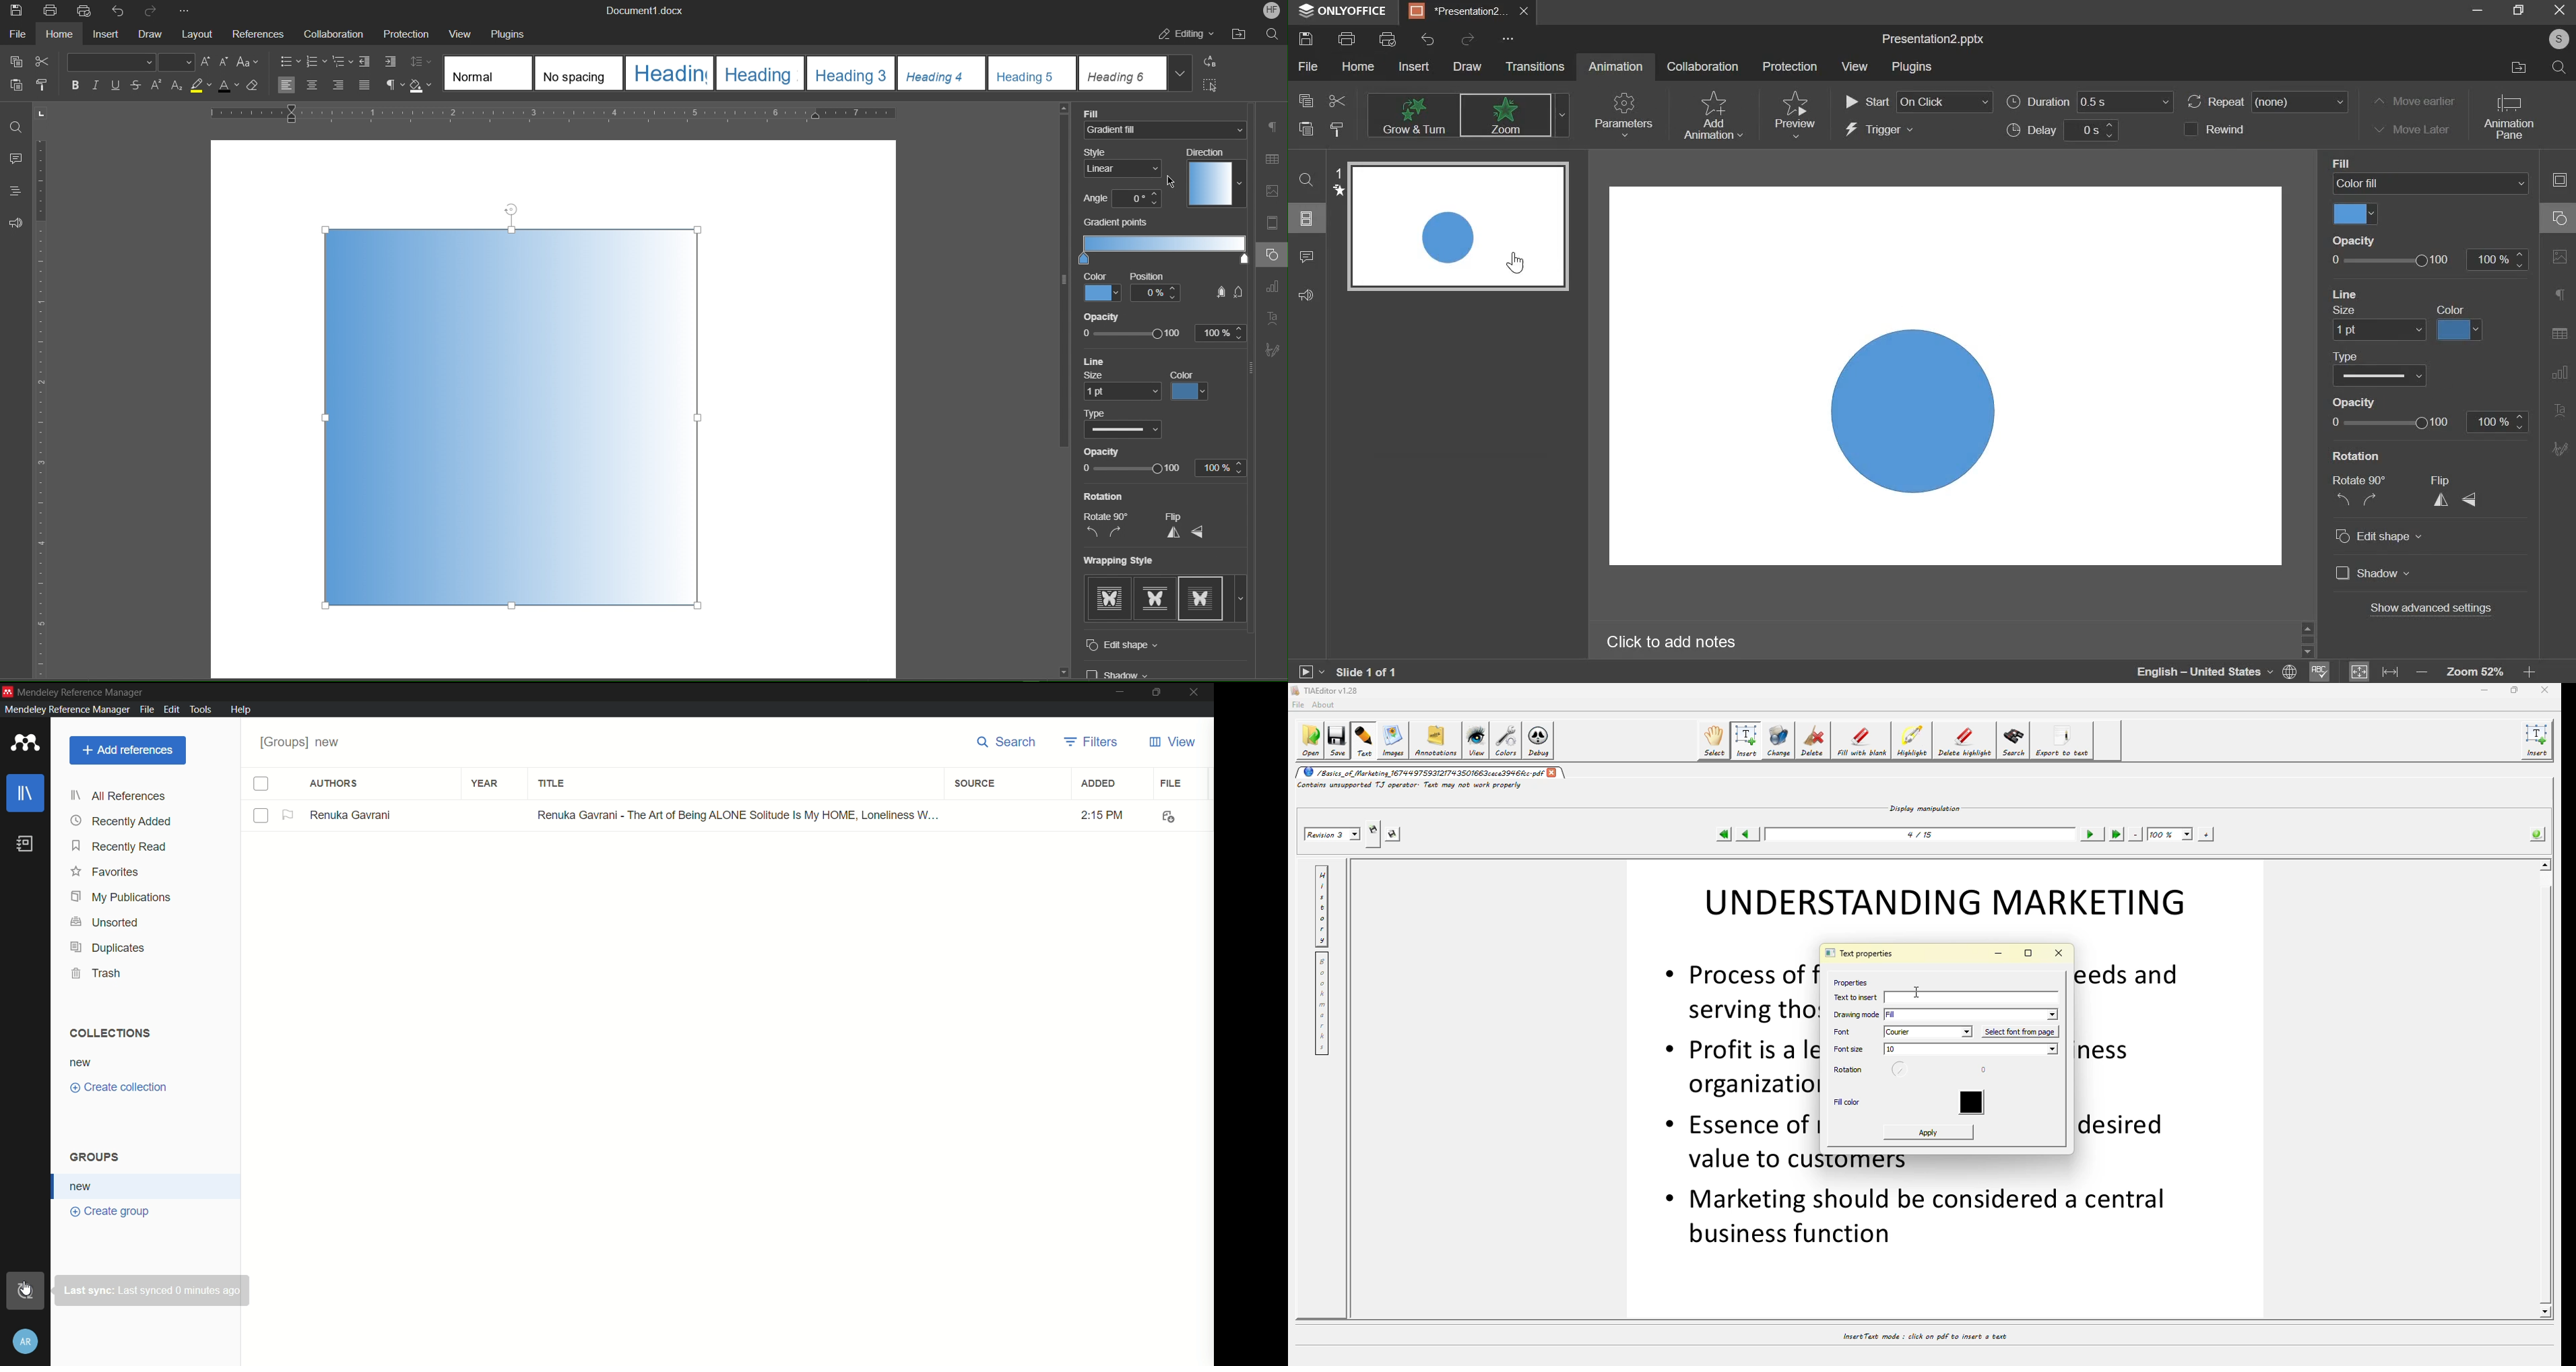  I want to click on opacity, so click(2430, 421).